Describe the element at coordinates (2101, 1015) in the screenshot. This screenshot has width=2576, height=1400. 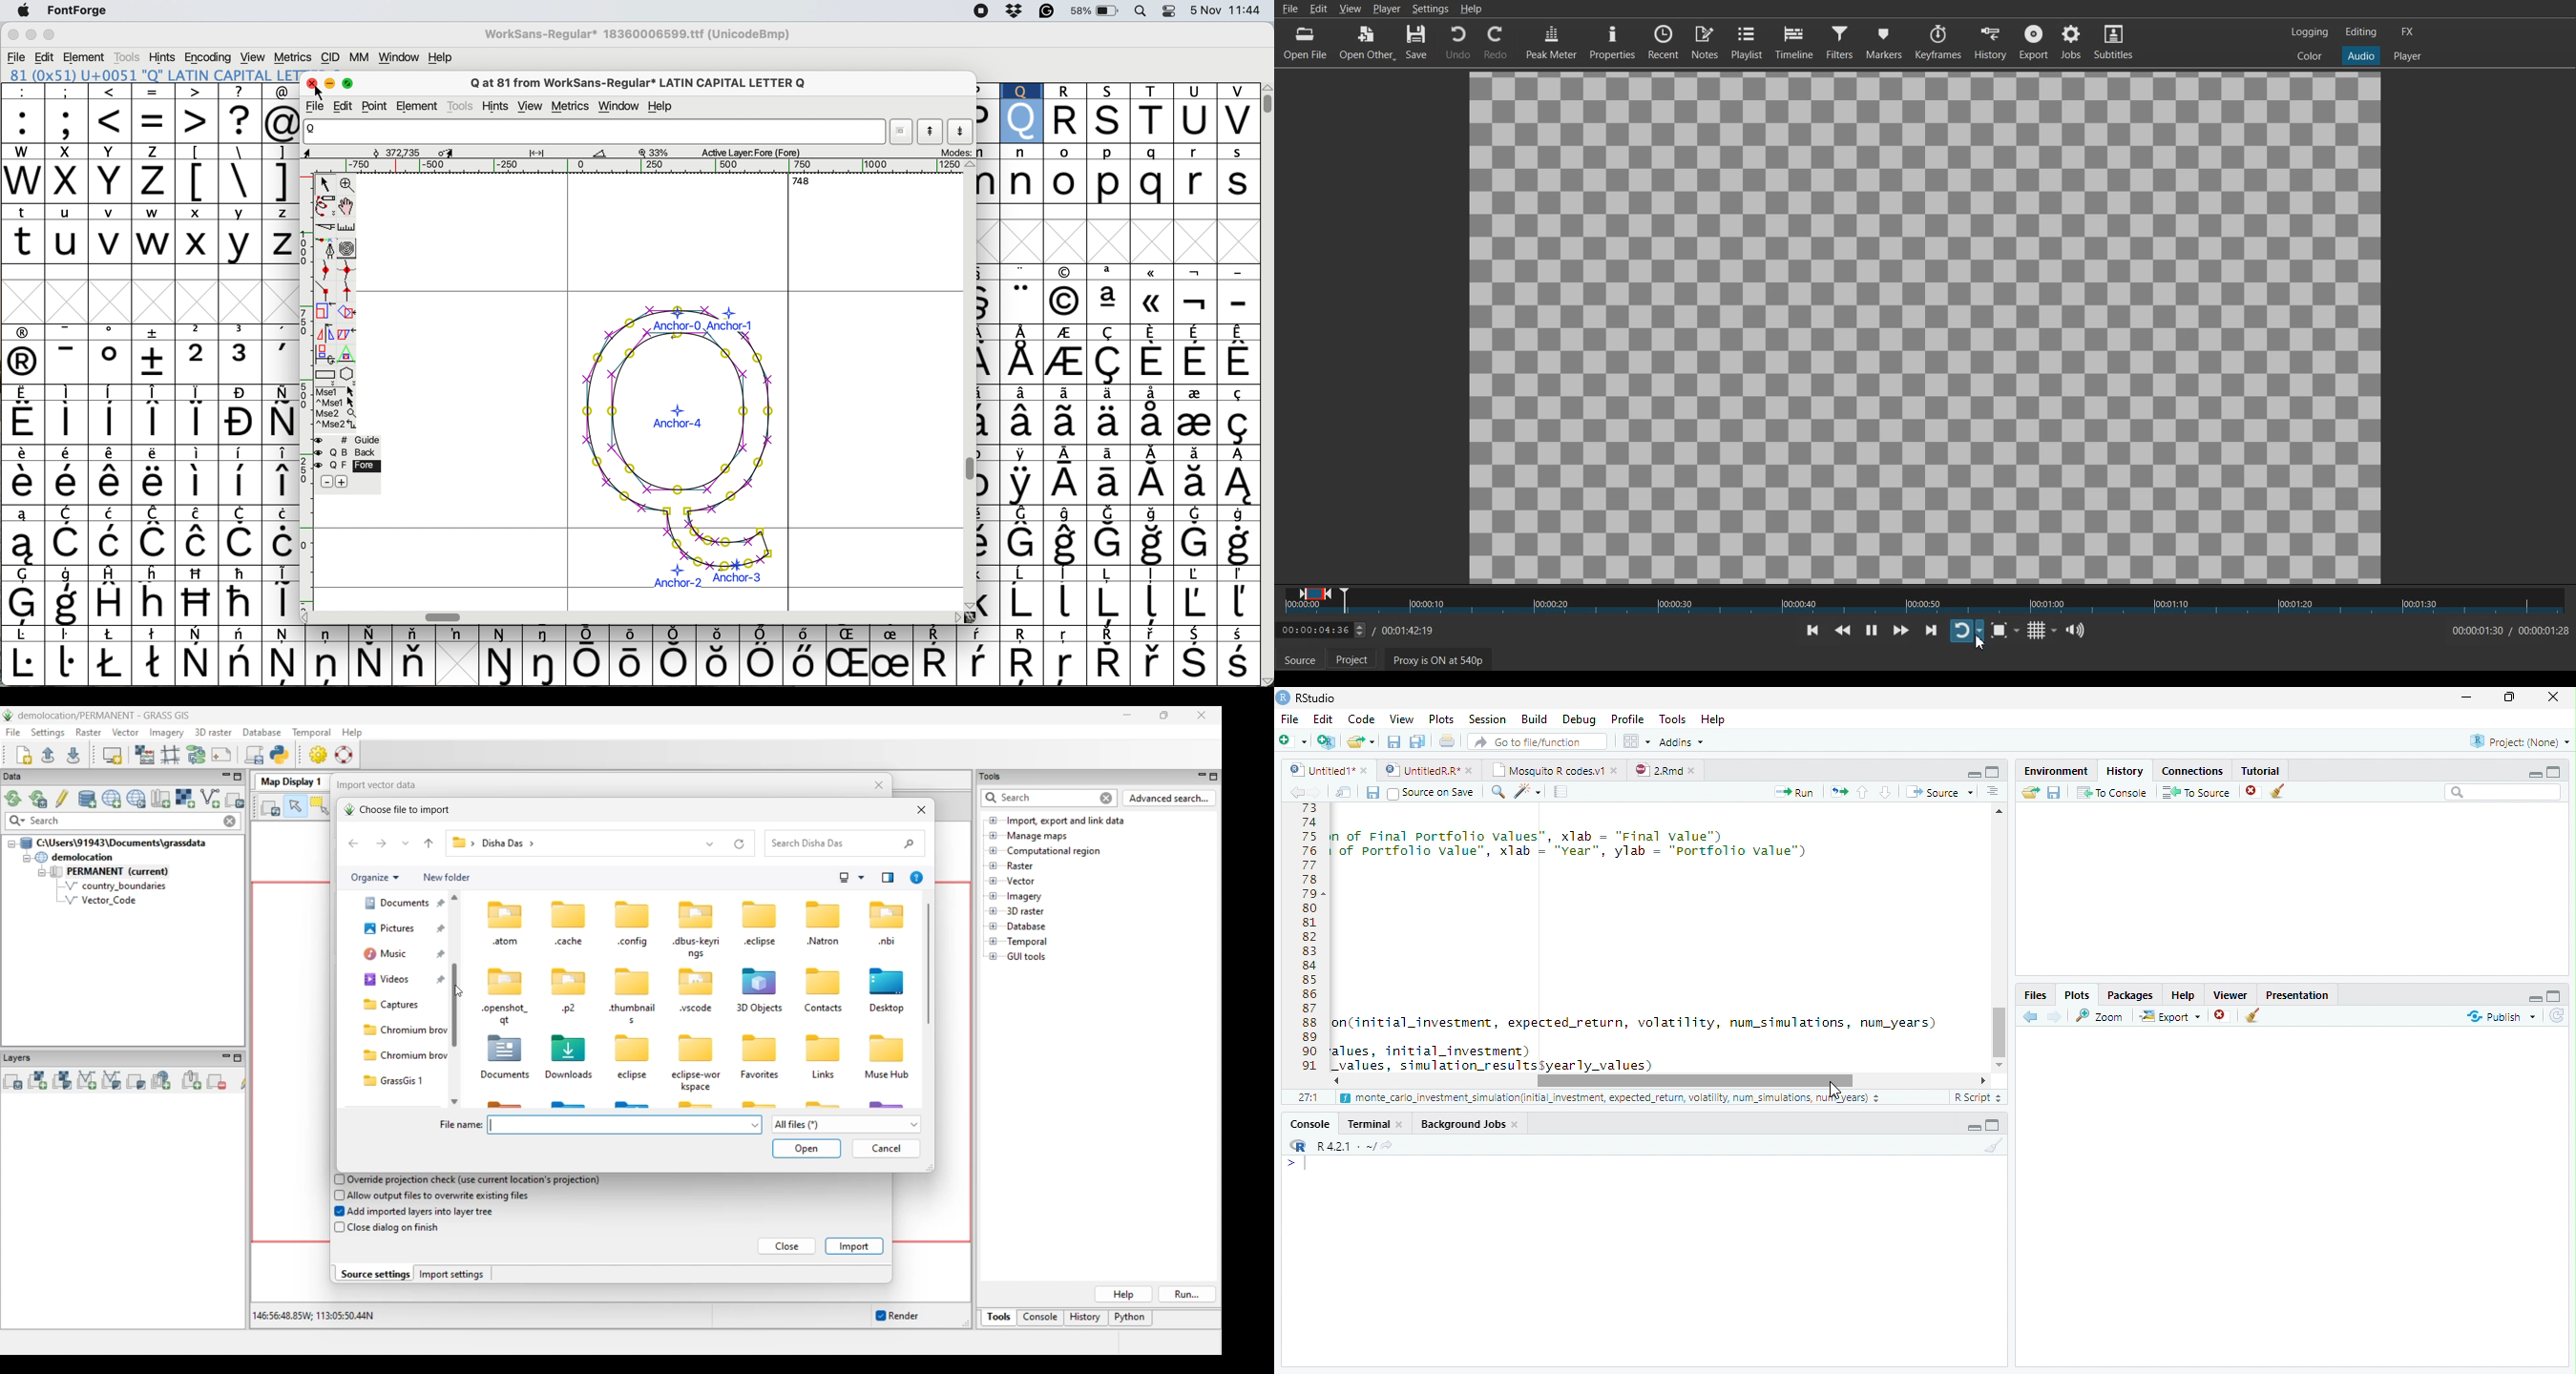
I see `Zoom` at that location.